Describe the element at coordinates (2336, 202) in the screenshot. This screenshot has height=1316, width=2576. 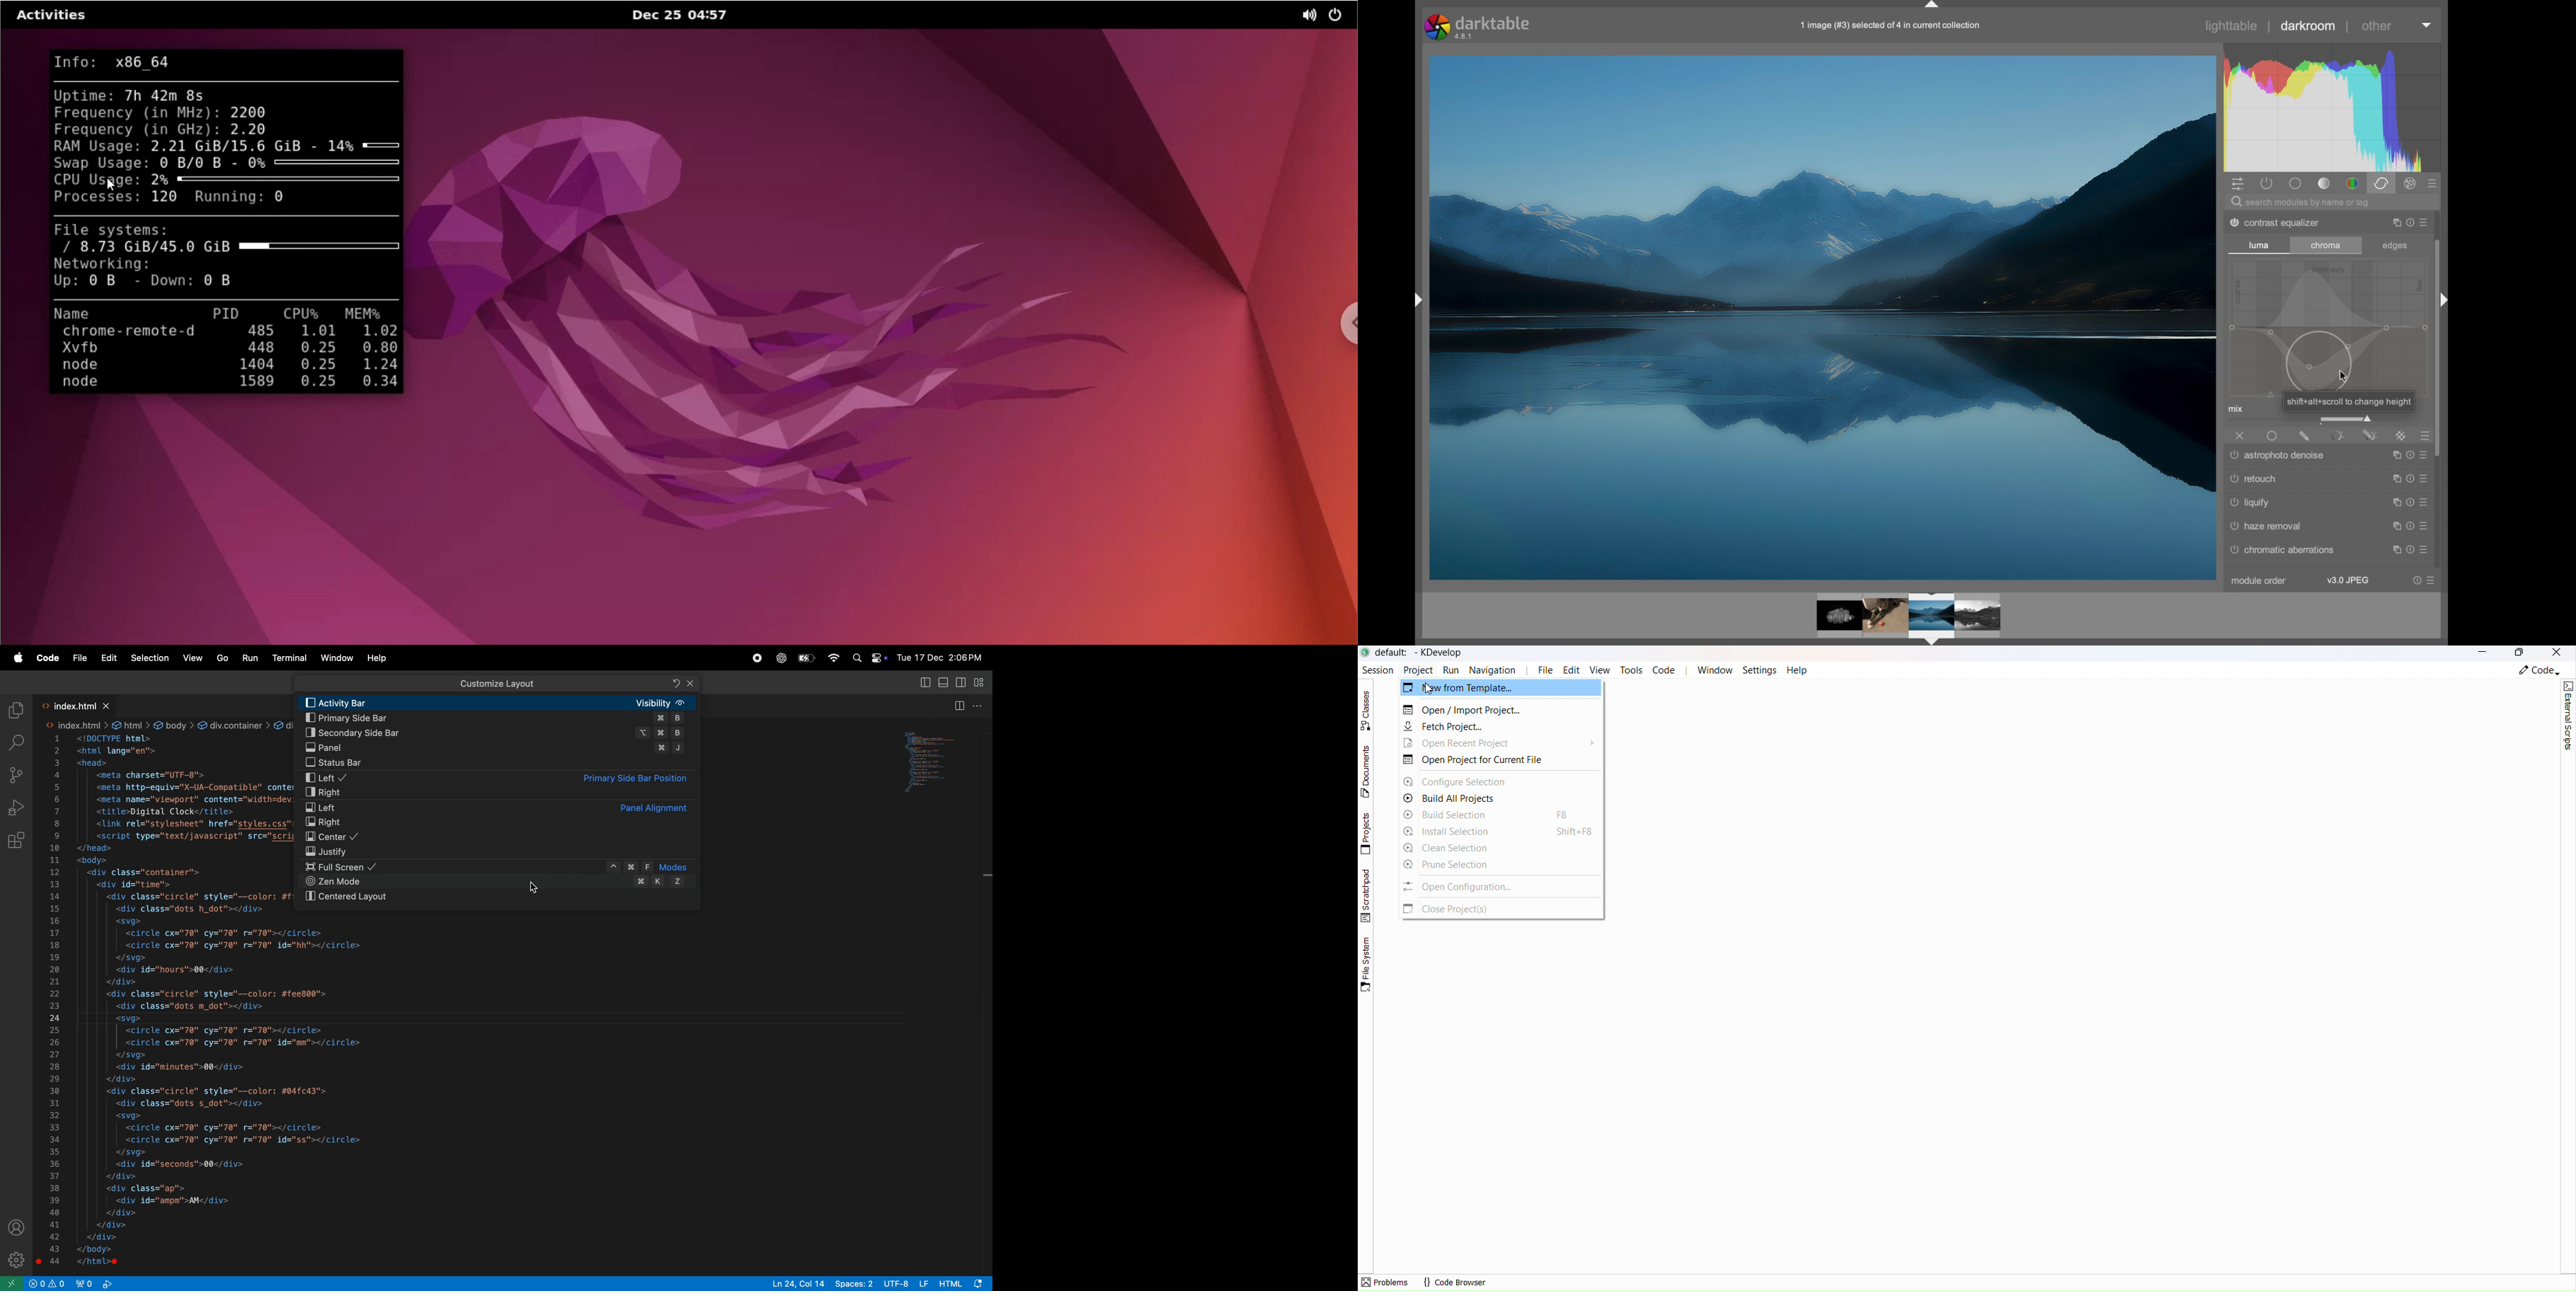
I see `search bar` at that location.